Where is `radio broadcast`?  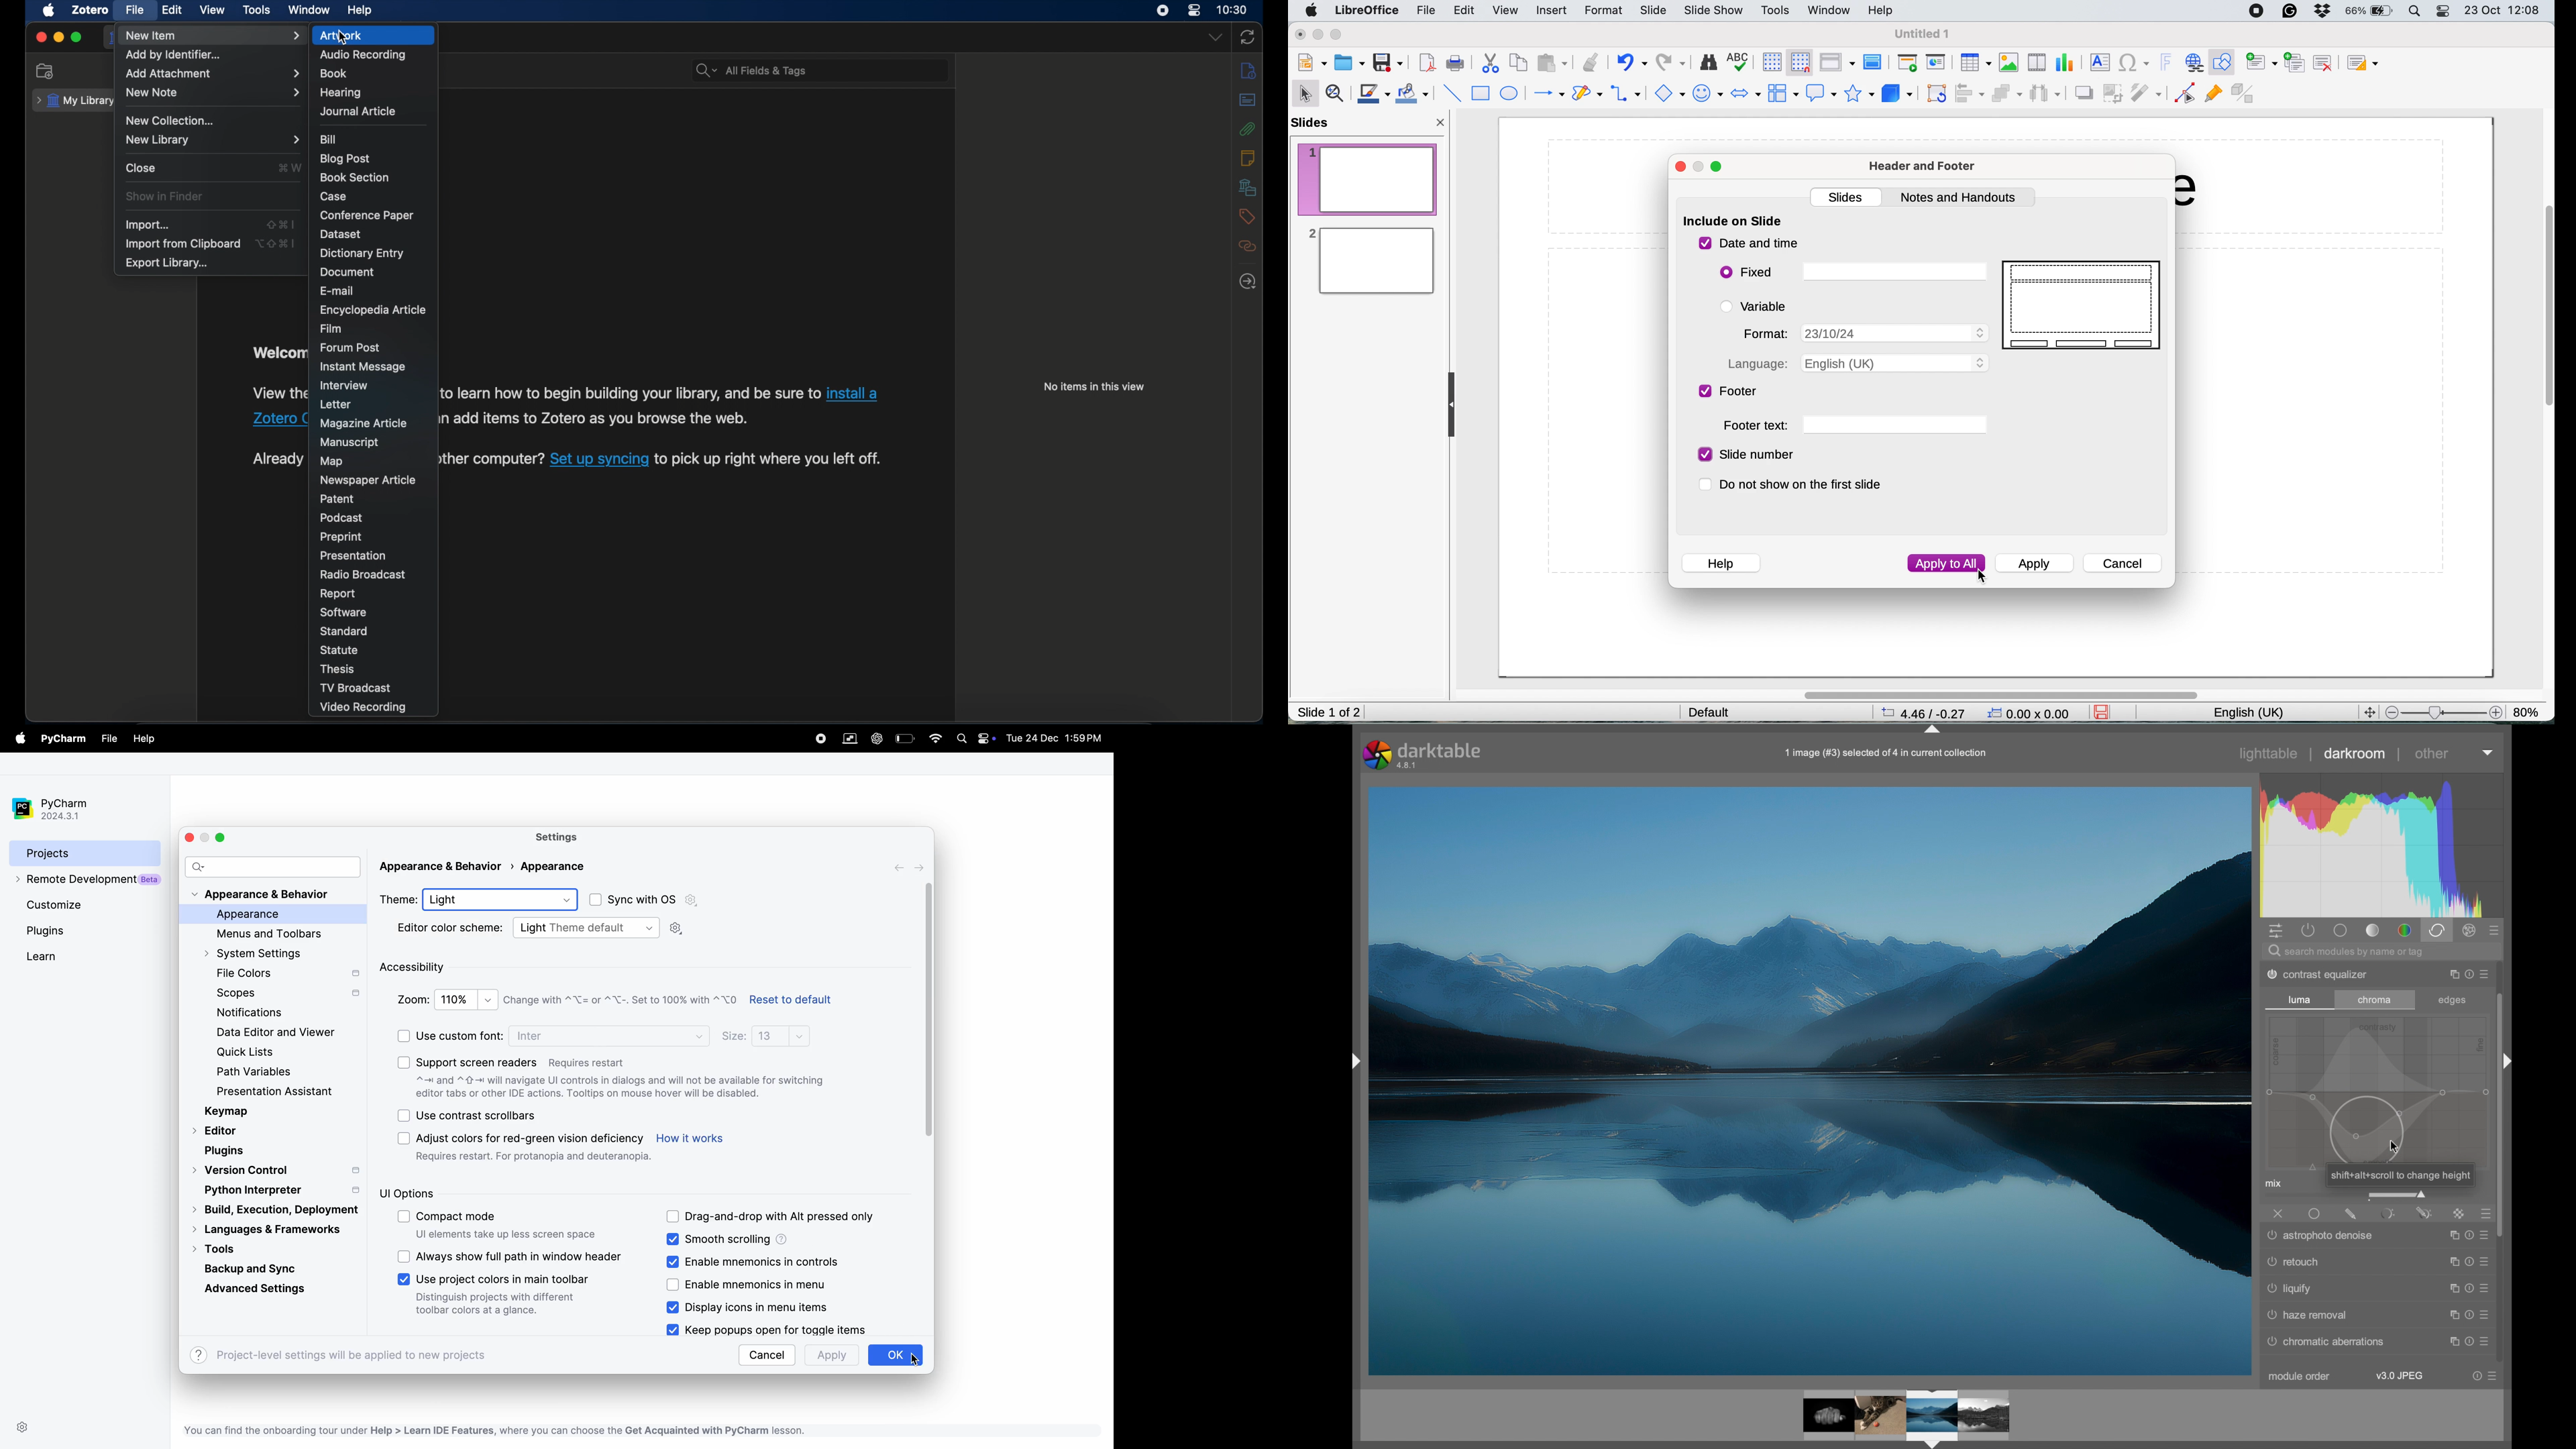 radio broadcast is located at coordinates (362, 574).